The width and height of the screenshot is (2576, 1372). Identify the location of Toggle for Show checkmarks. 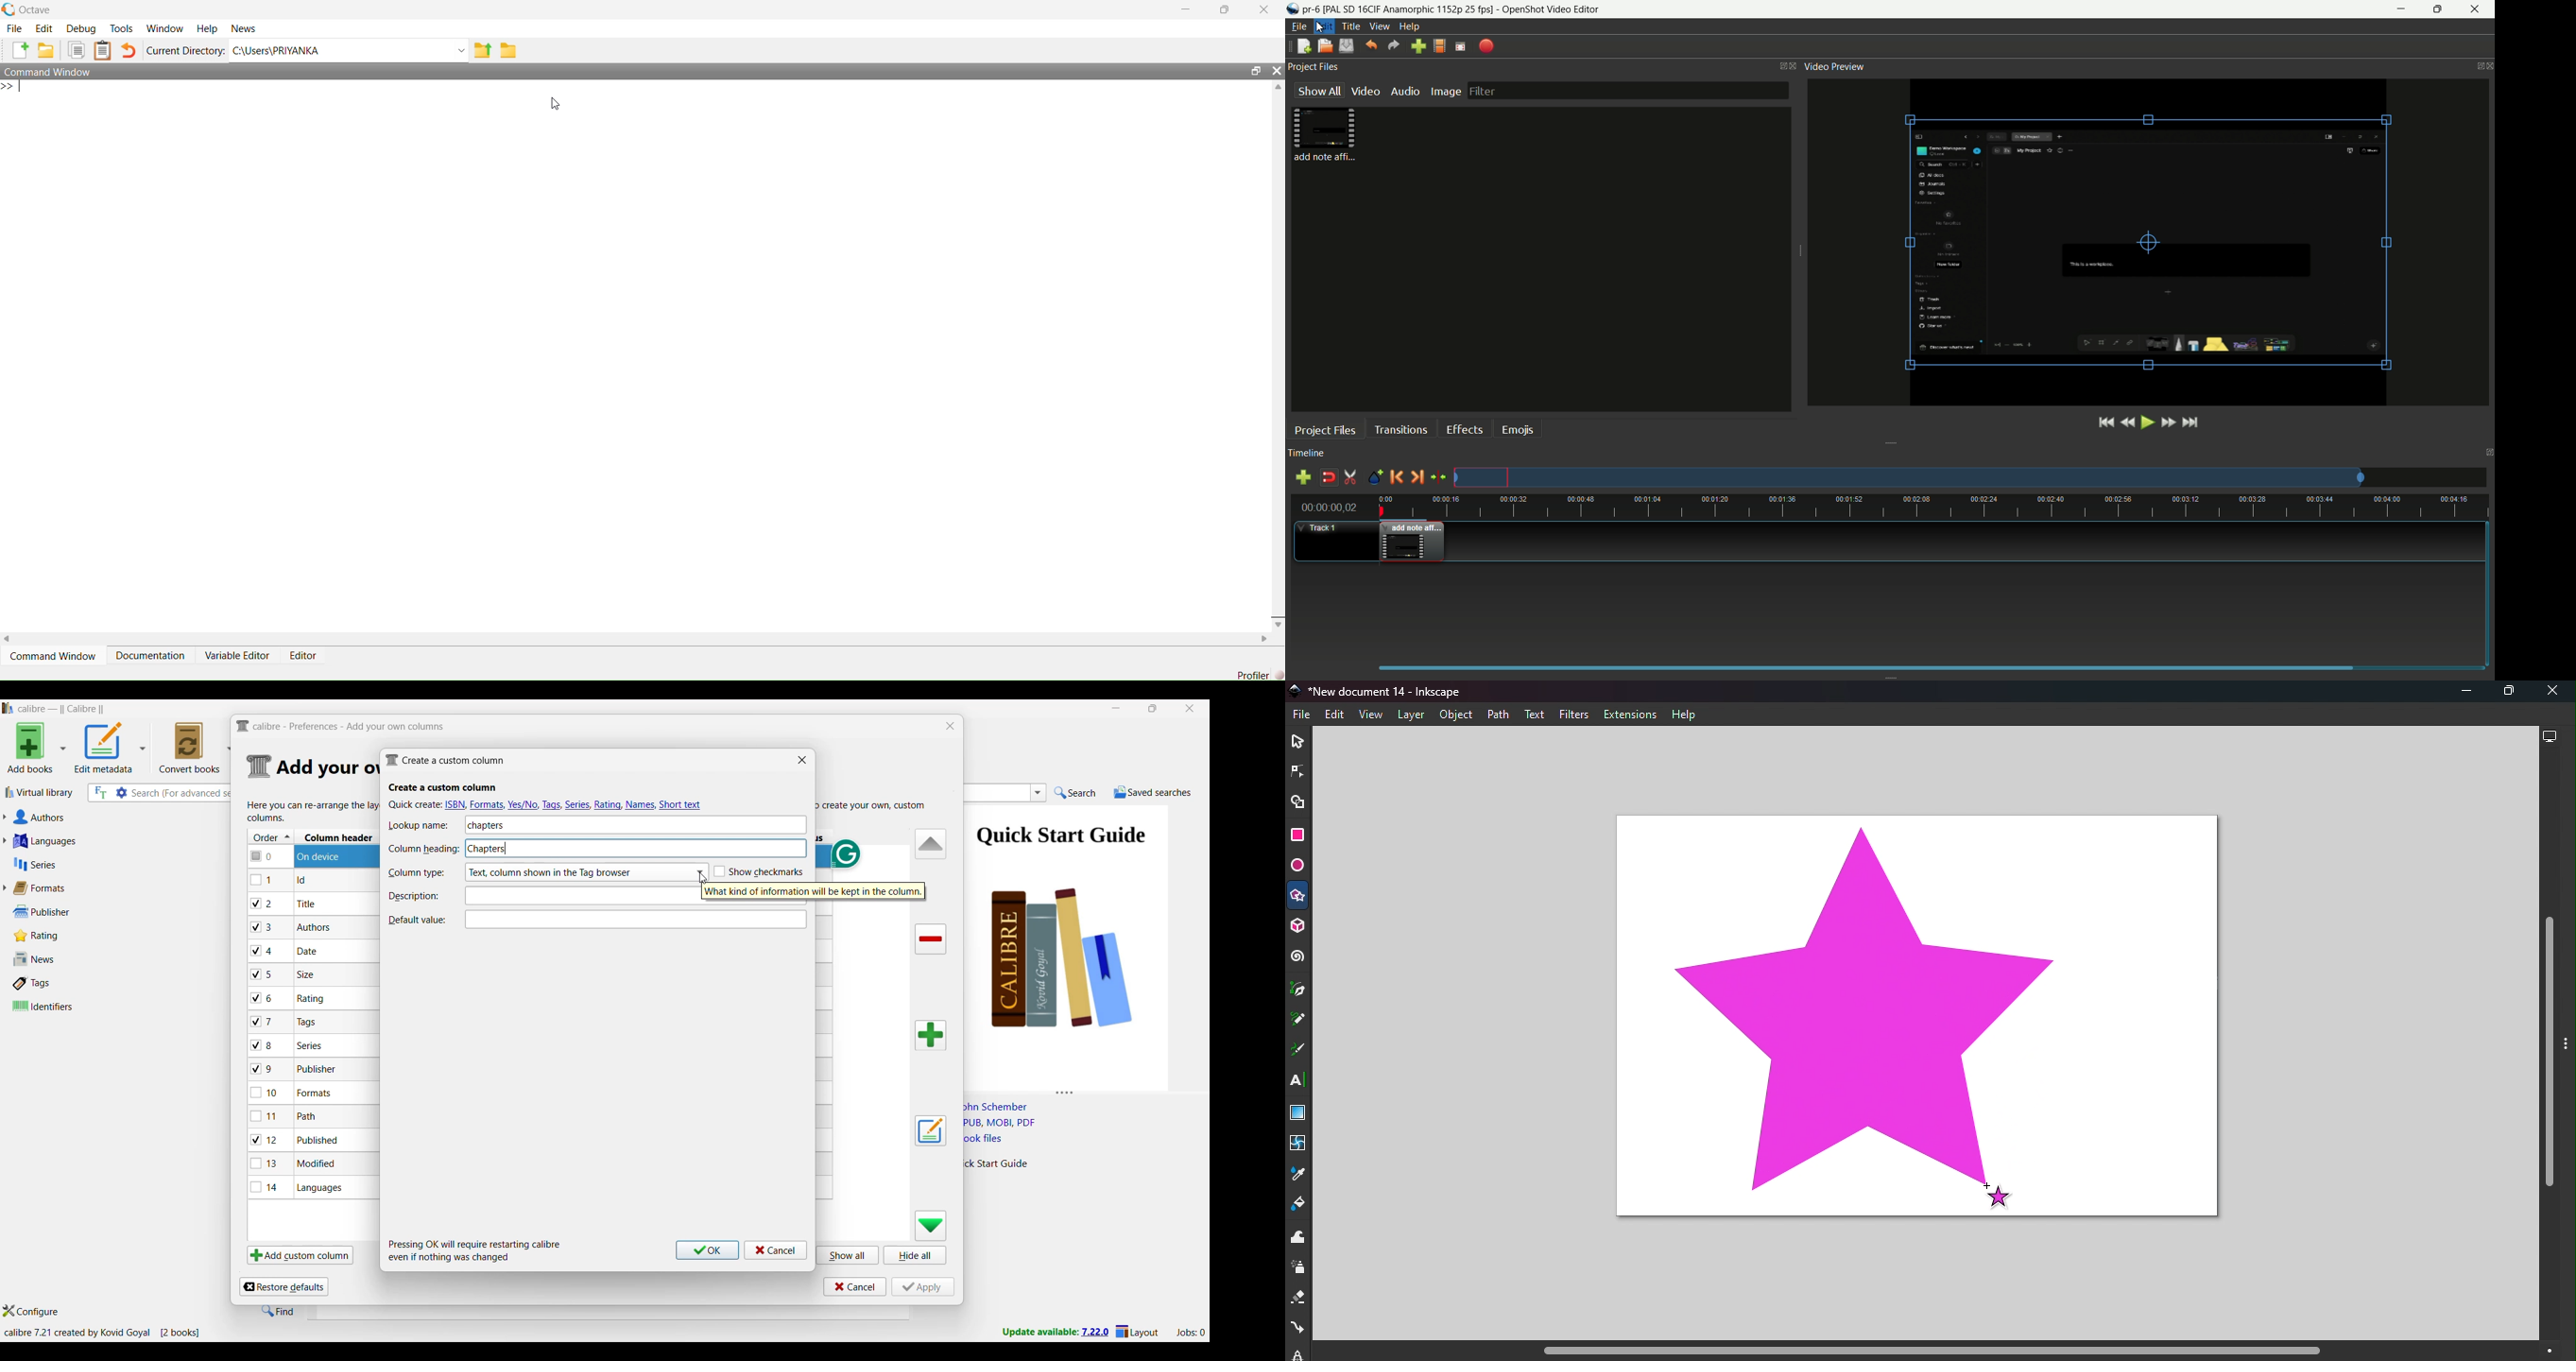
(758, 872).